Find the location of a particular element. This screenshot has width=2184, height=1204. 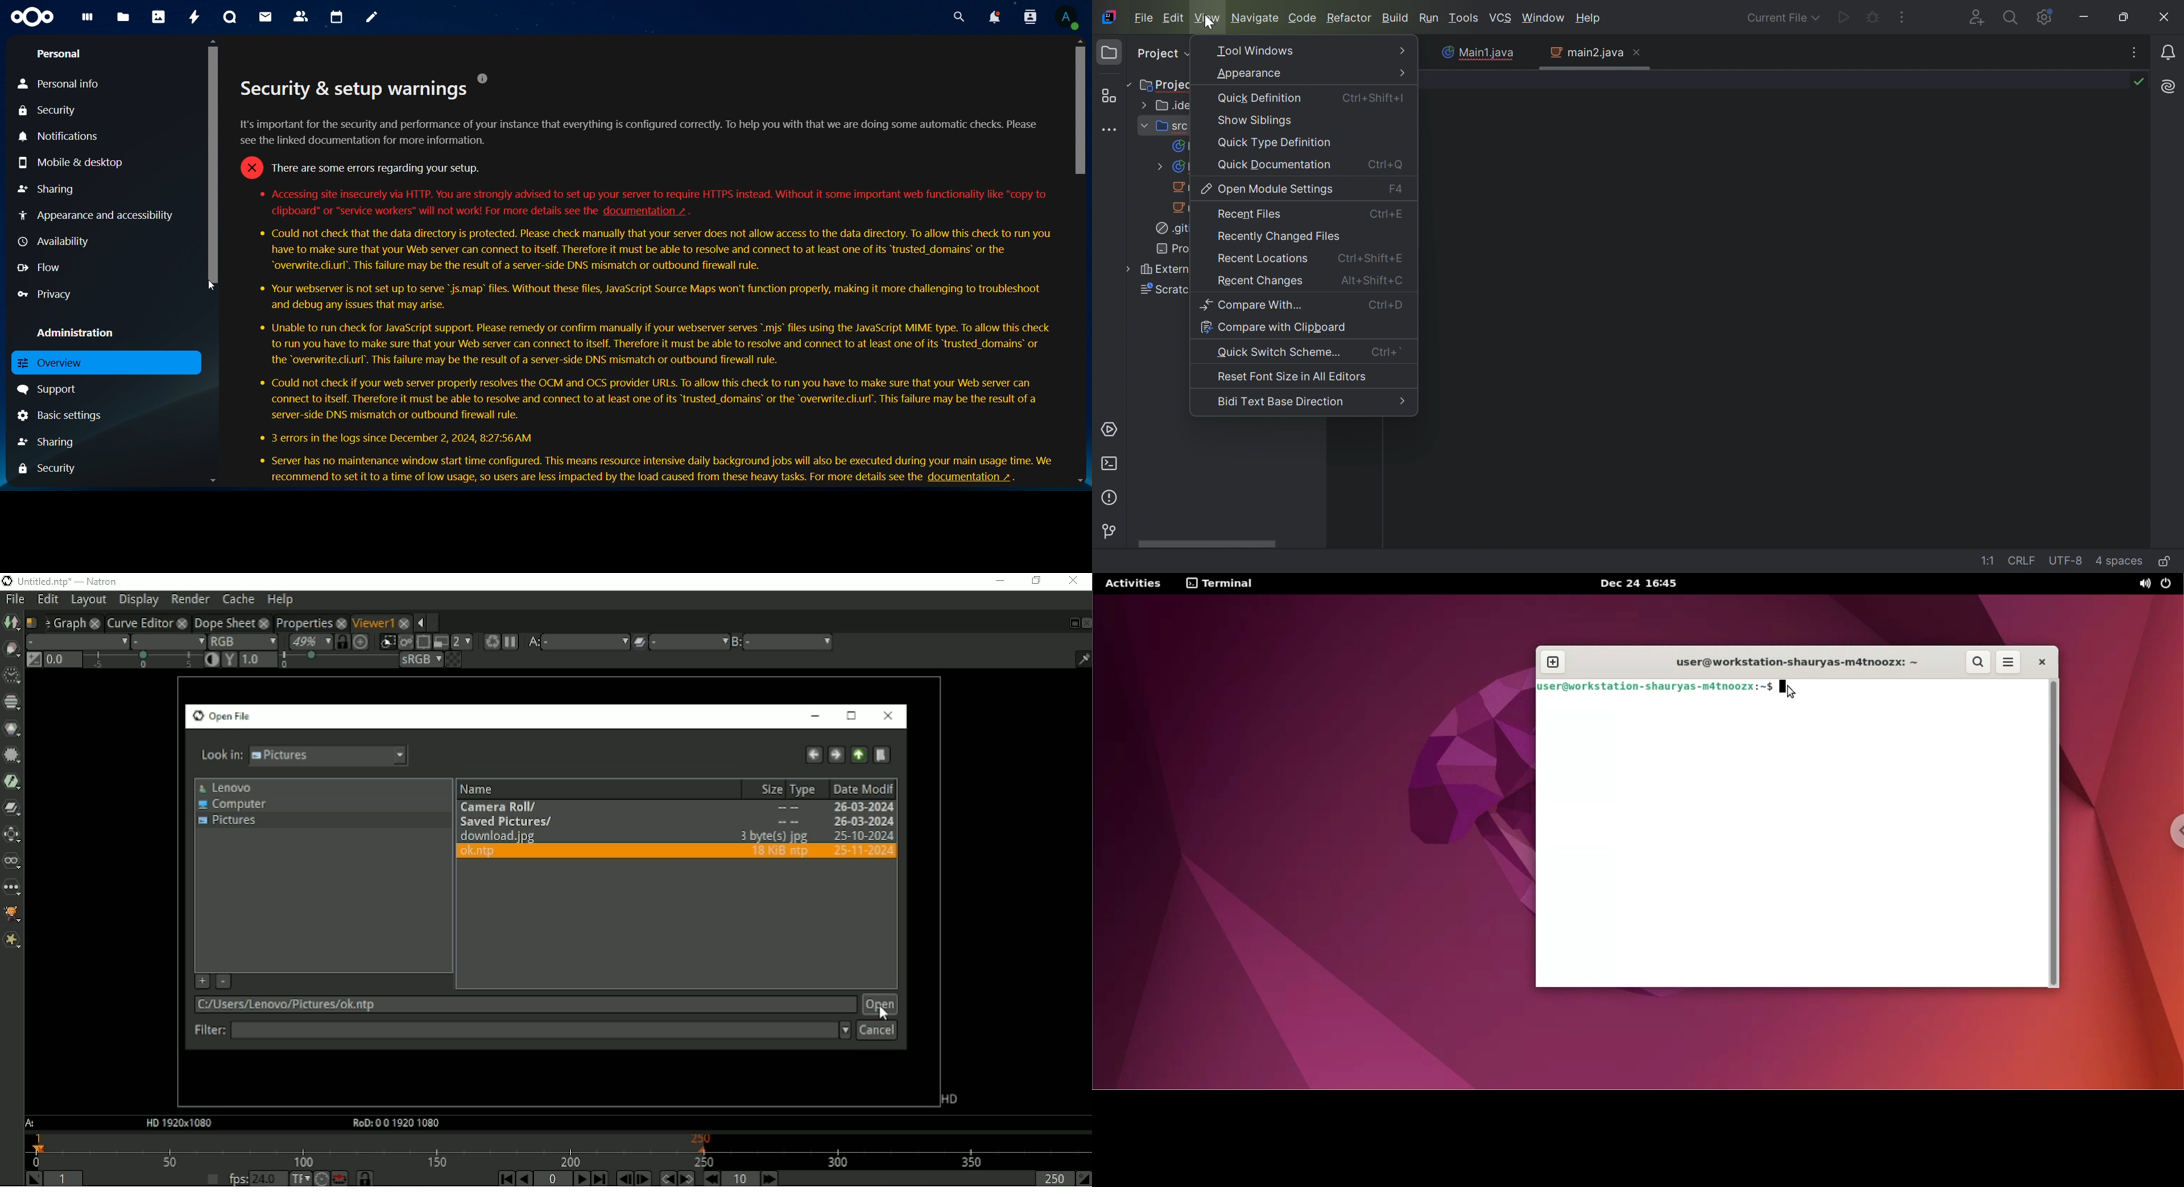

search is located at coordinates (956, 17).